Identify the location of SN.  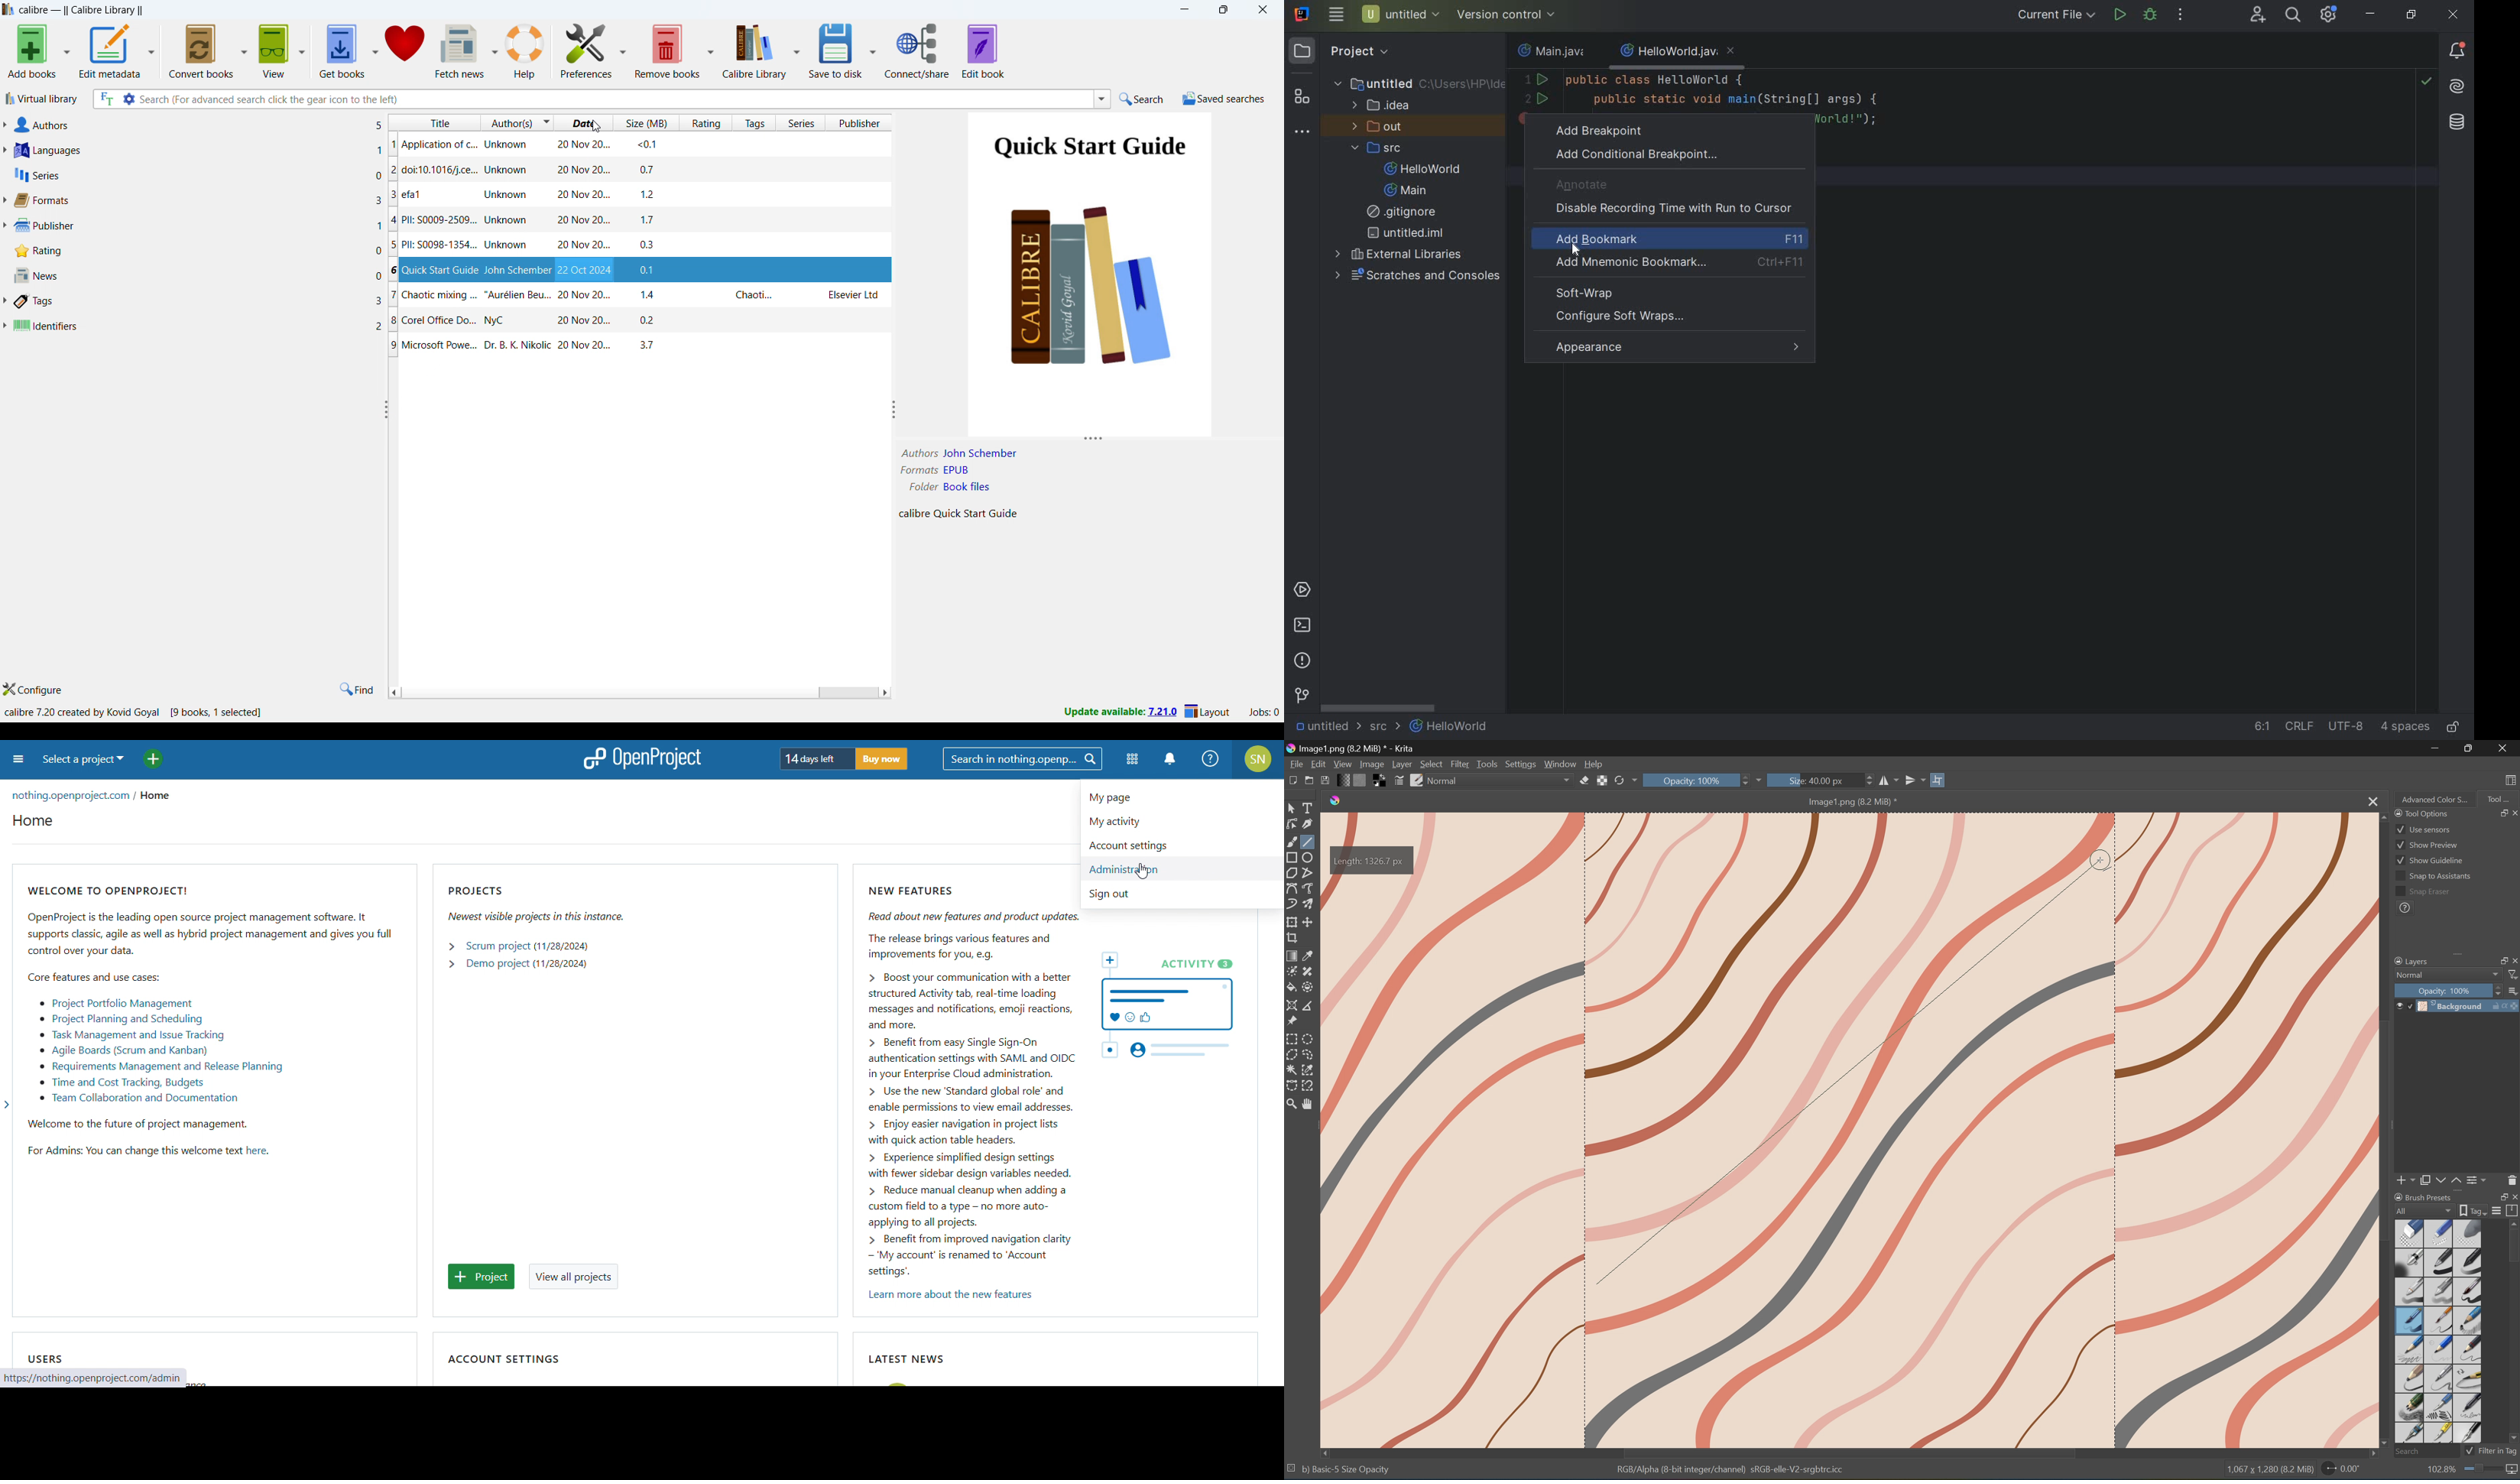
(1259, 759).